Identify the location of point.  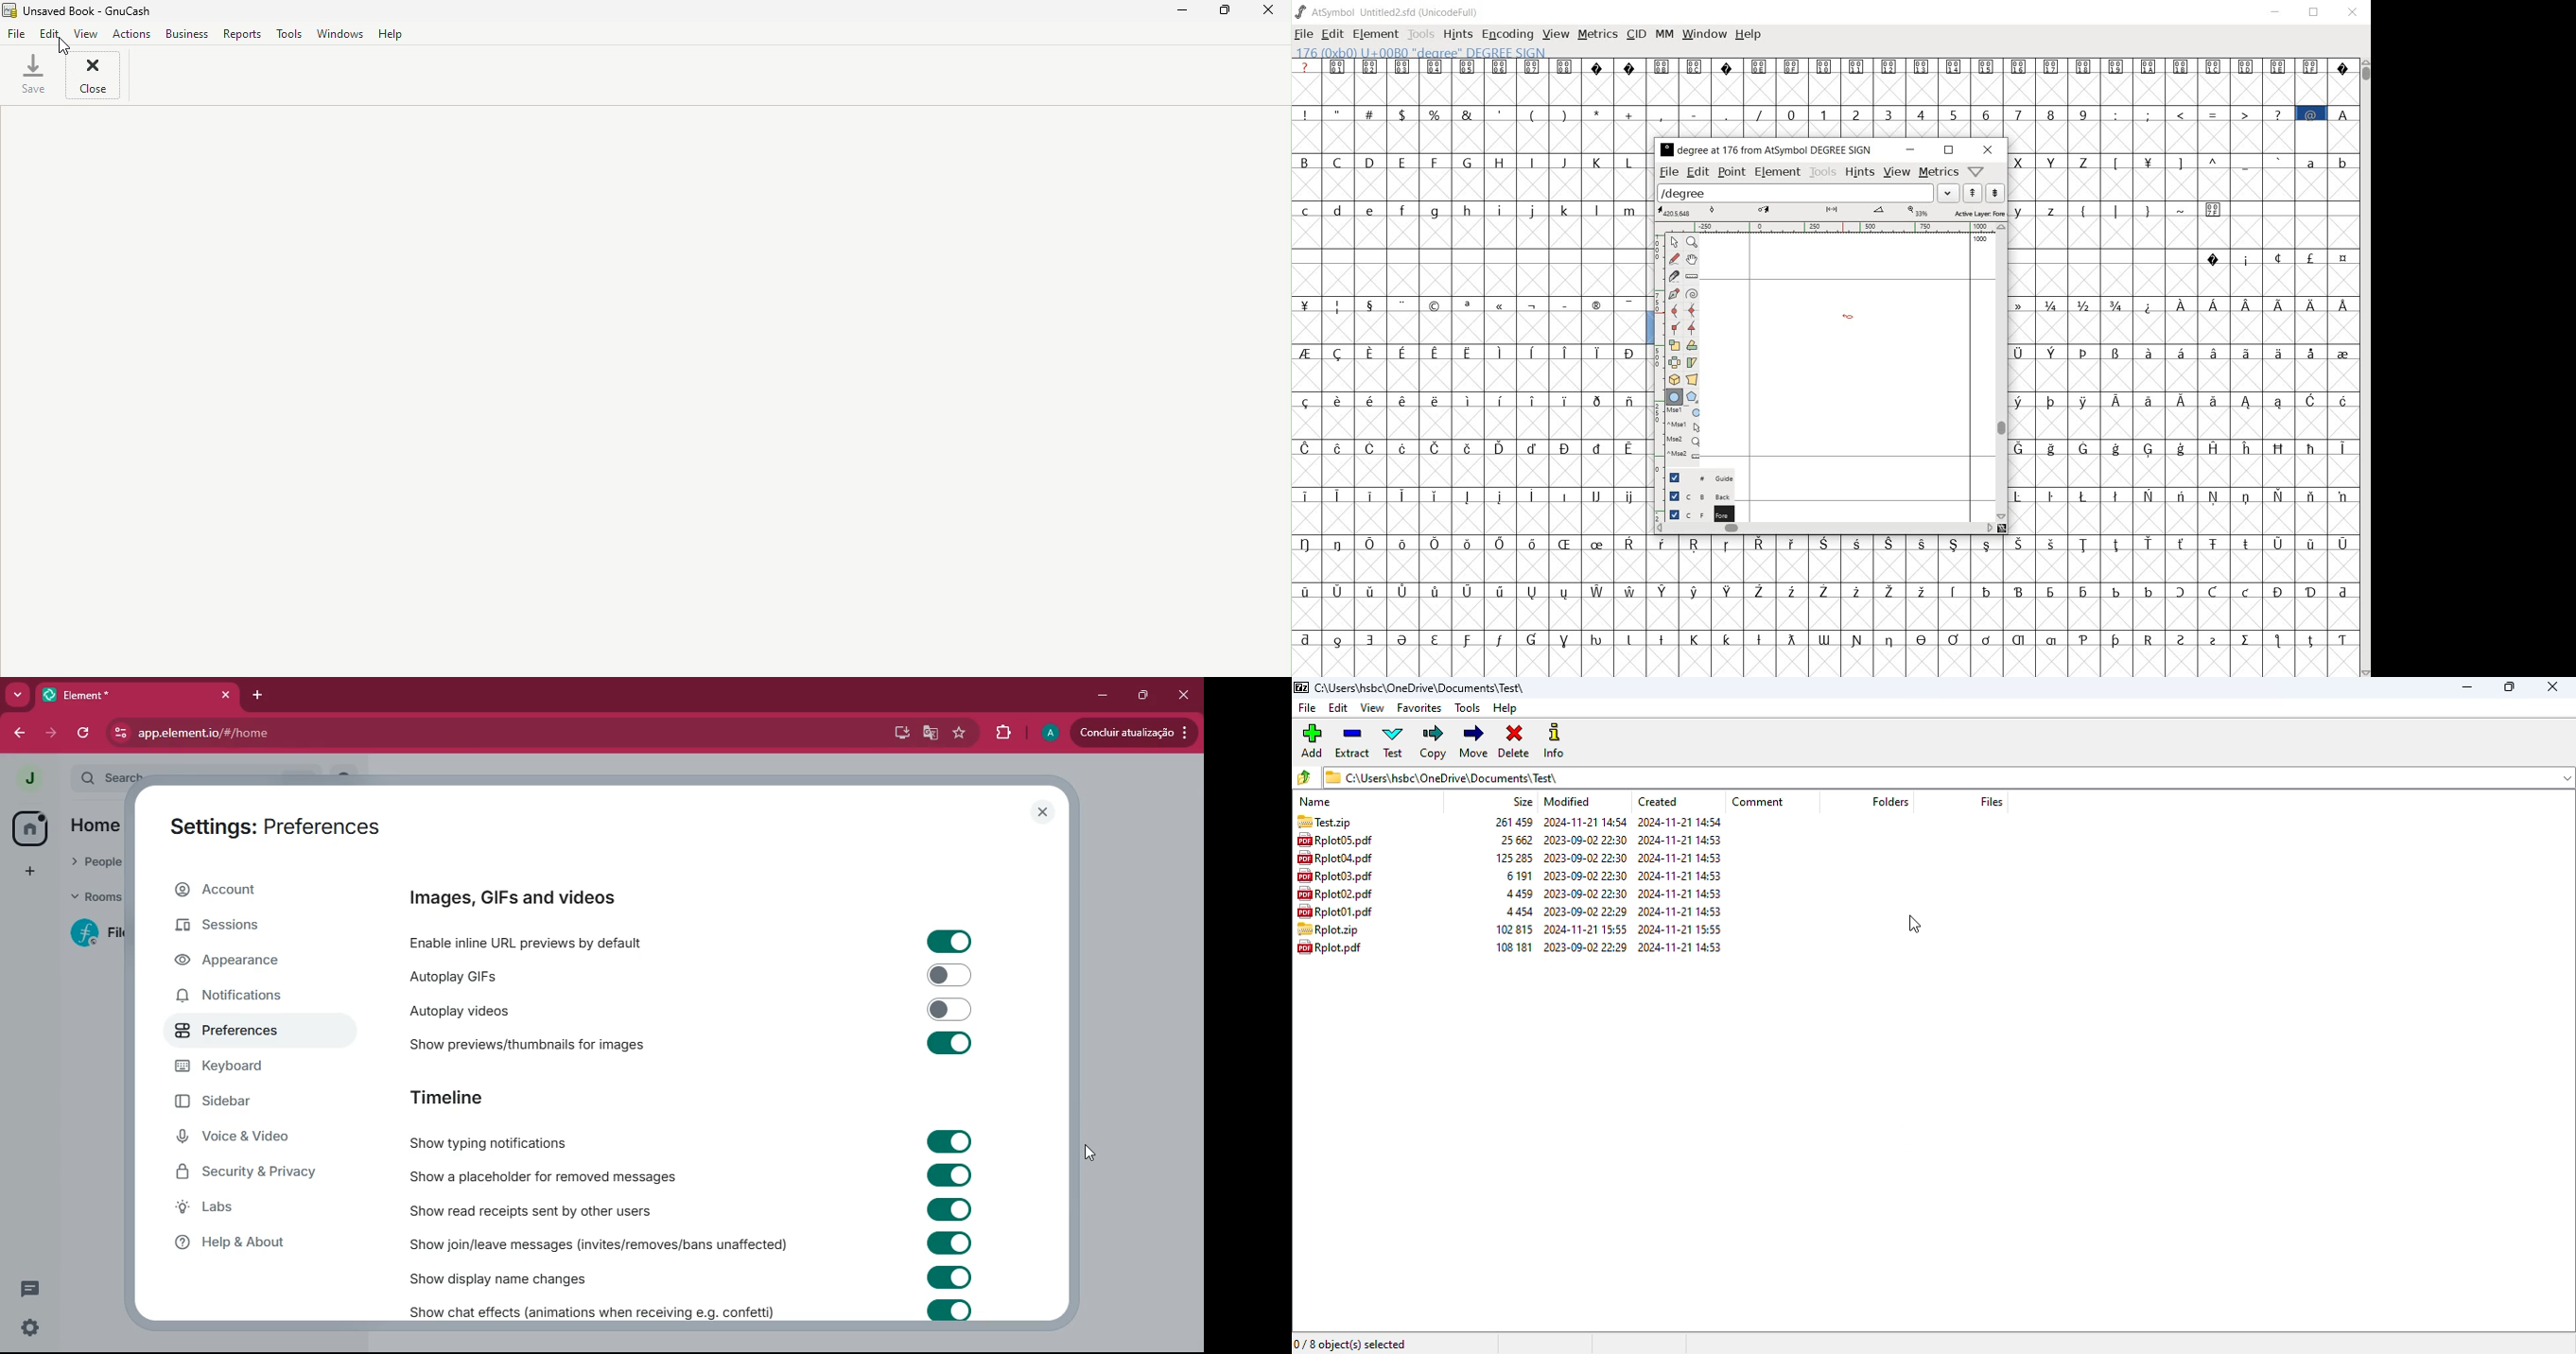
(1730, 172).